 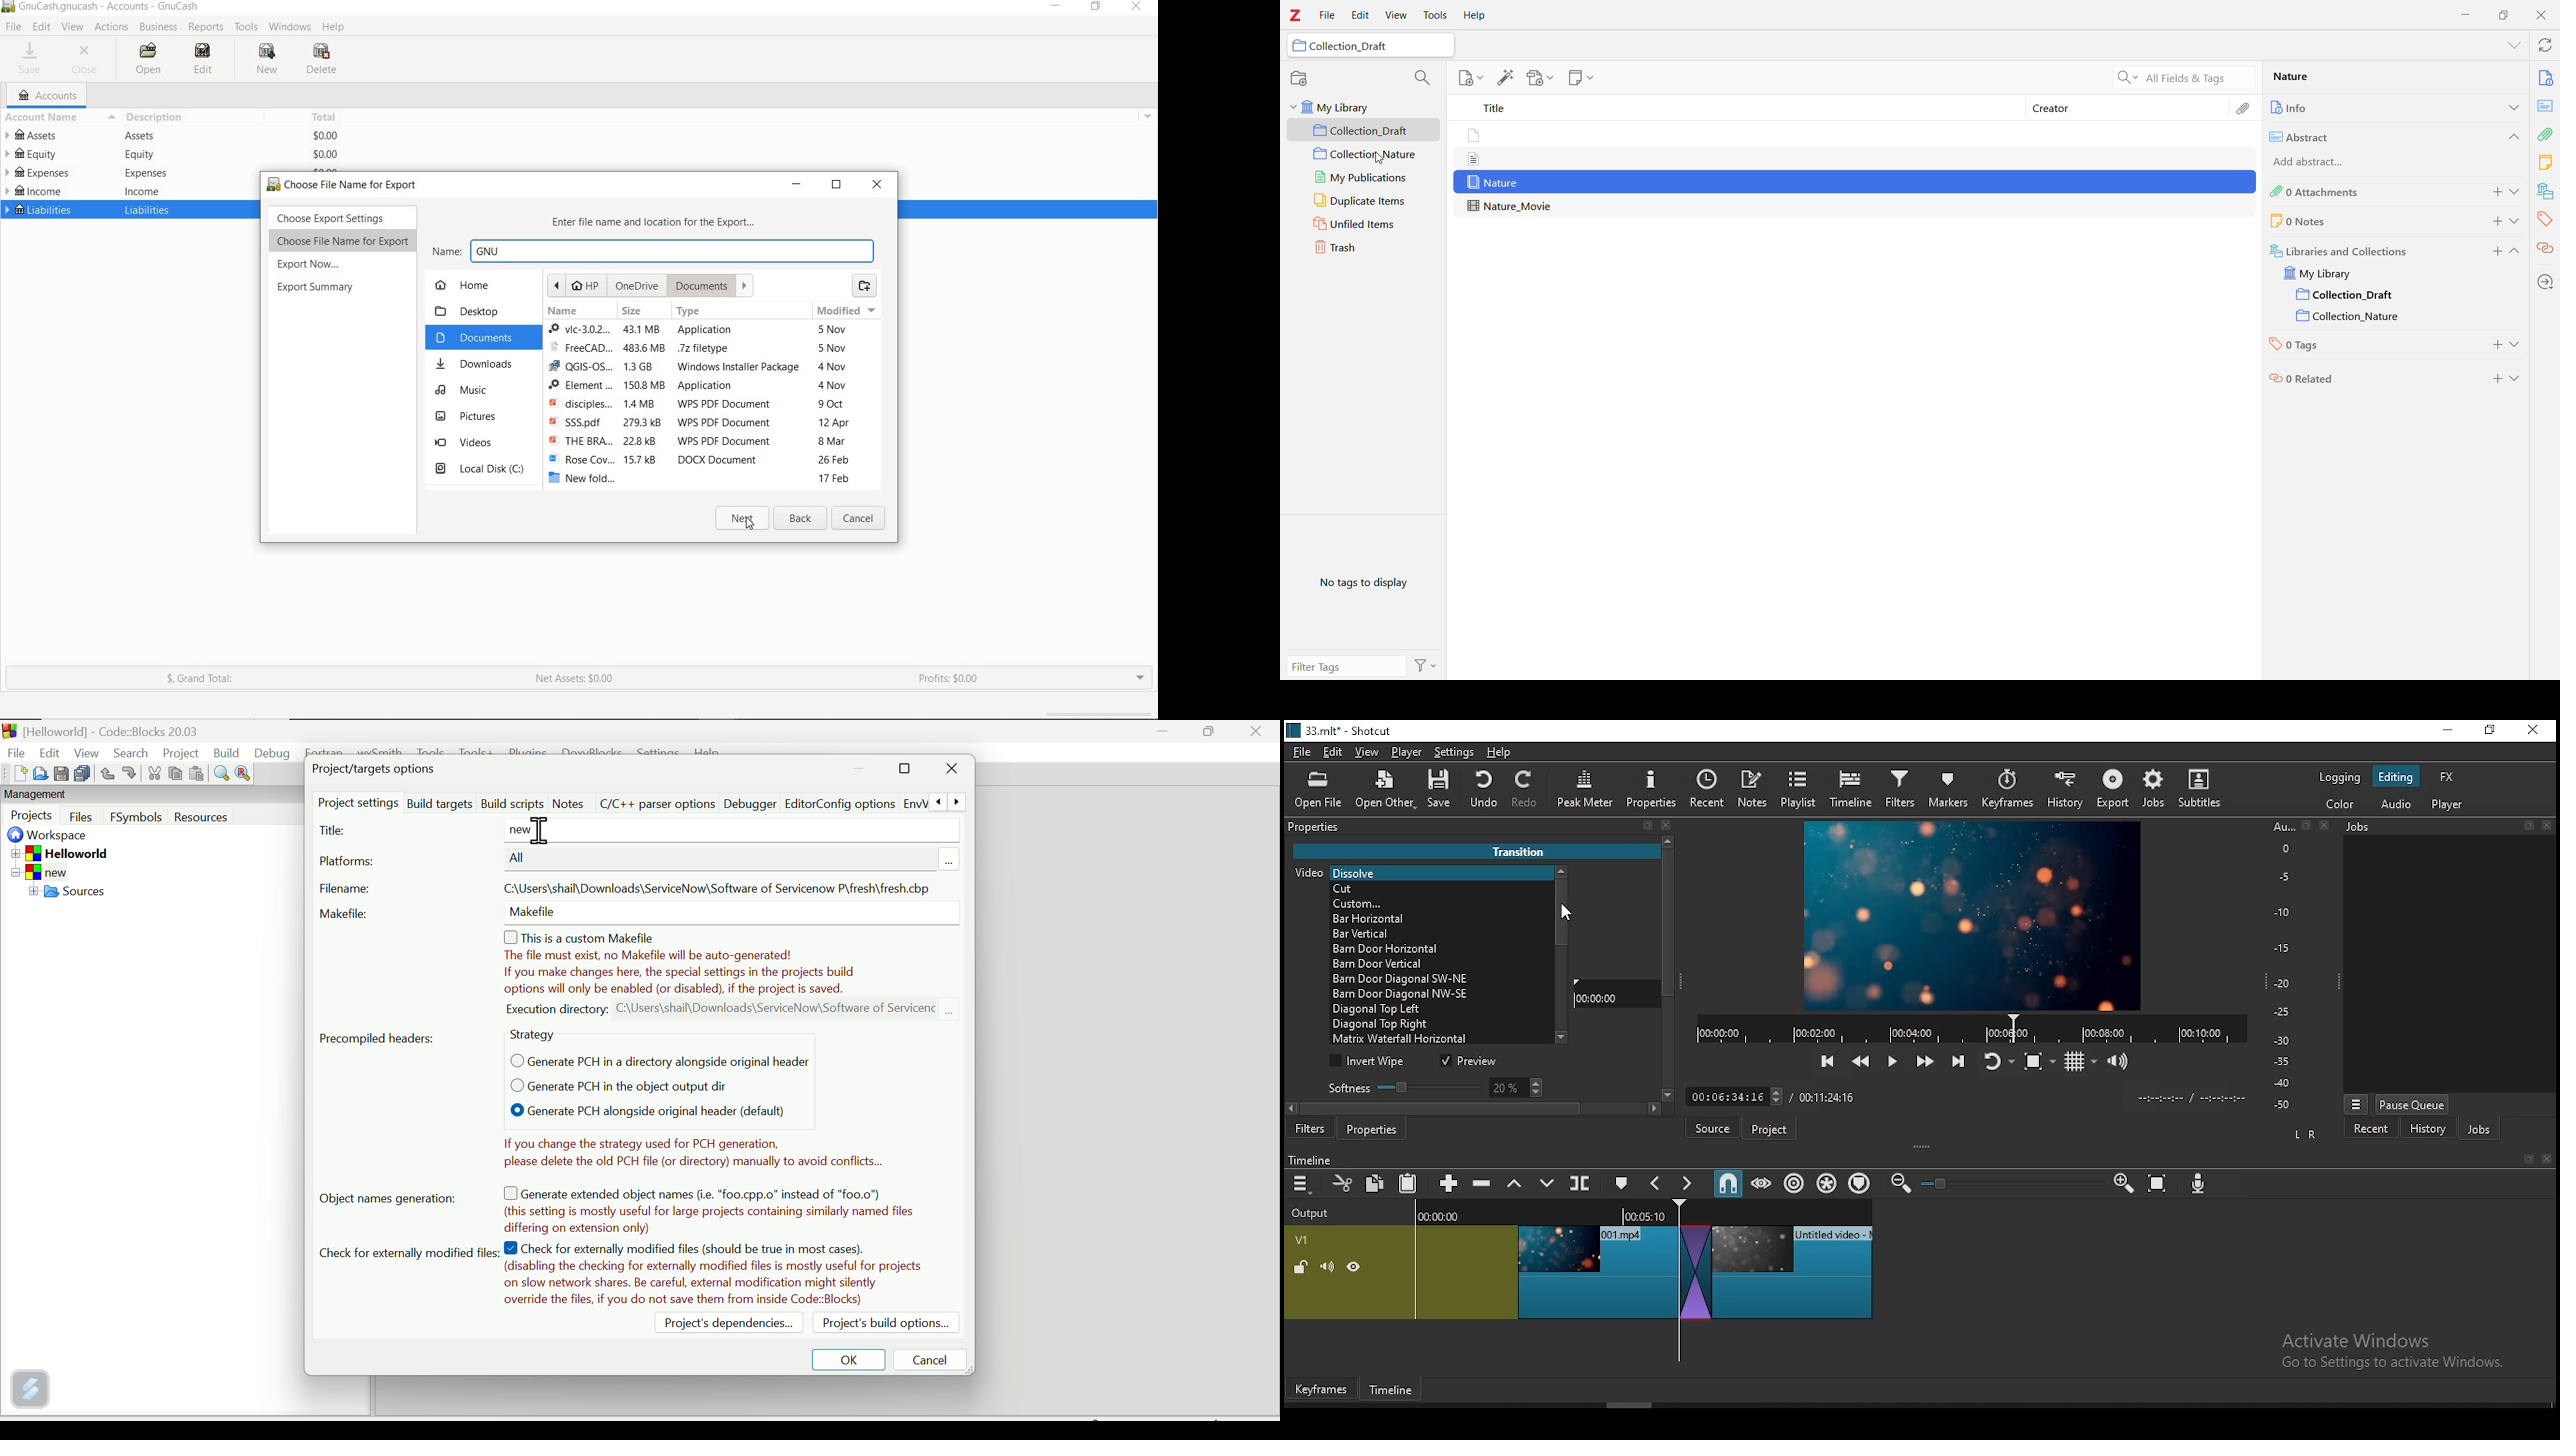 What do you see at coordinates (33, 816) in the screenshot?
I see `Projects` at bounding box center [33, 816].